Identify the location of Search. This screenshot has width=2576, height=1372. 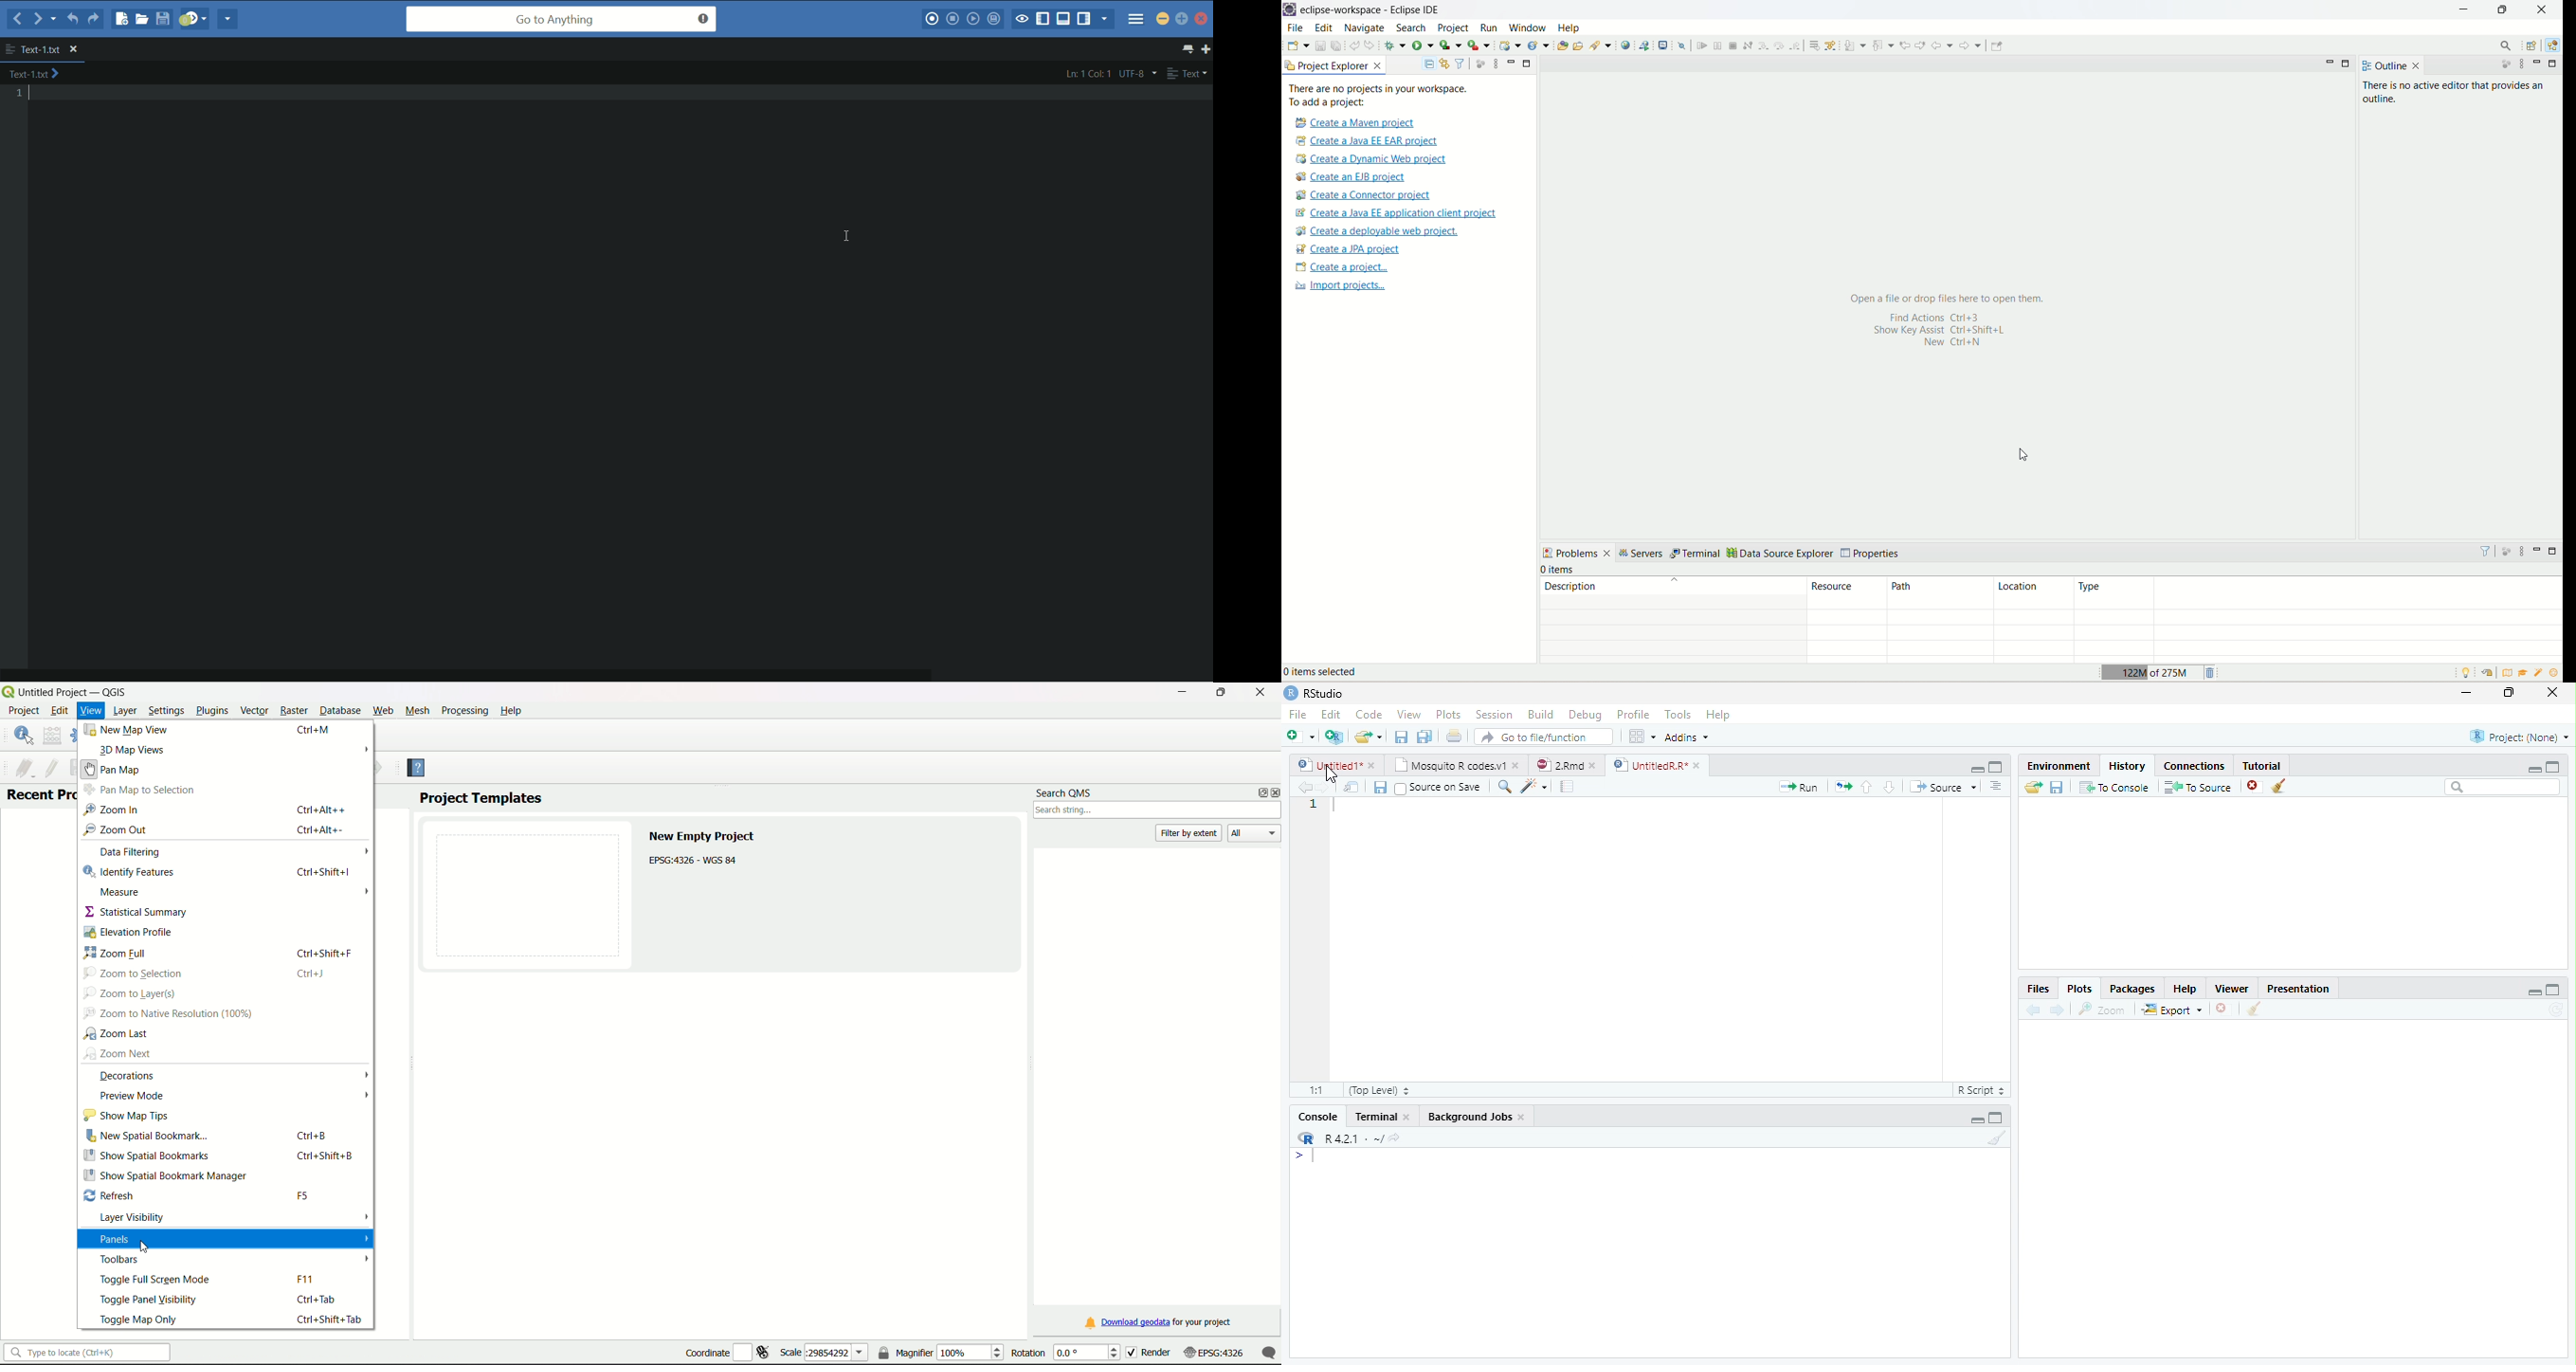
(2503, 787).